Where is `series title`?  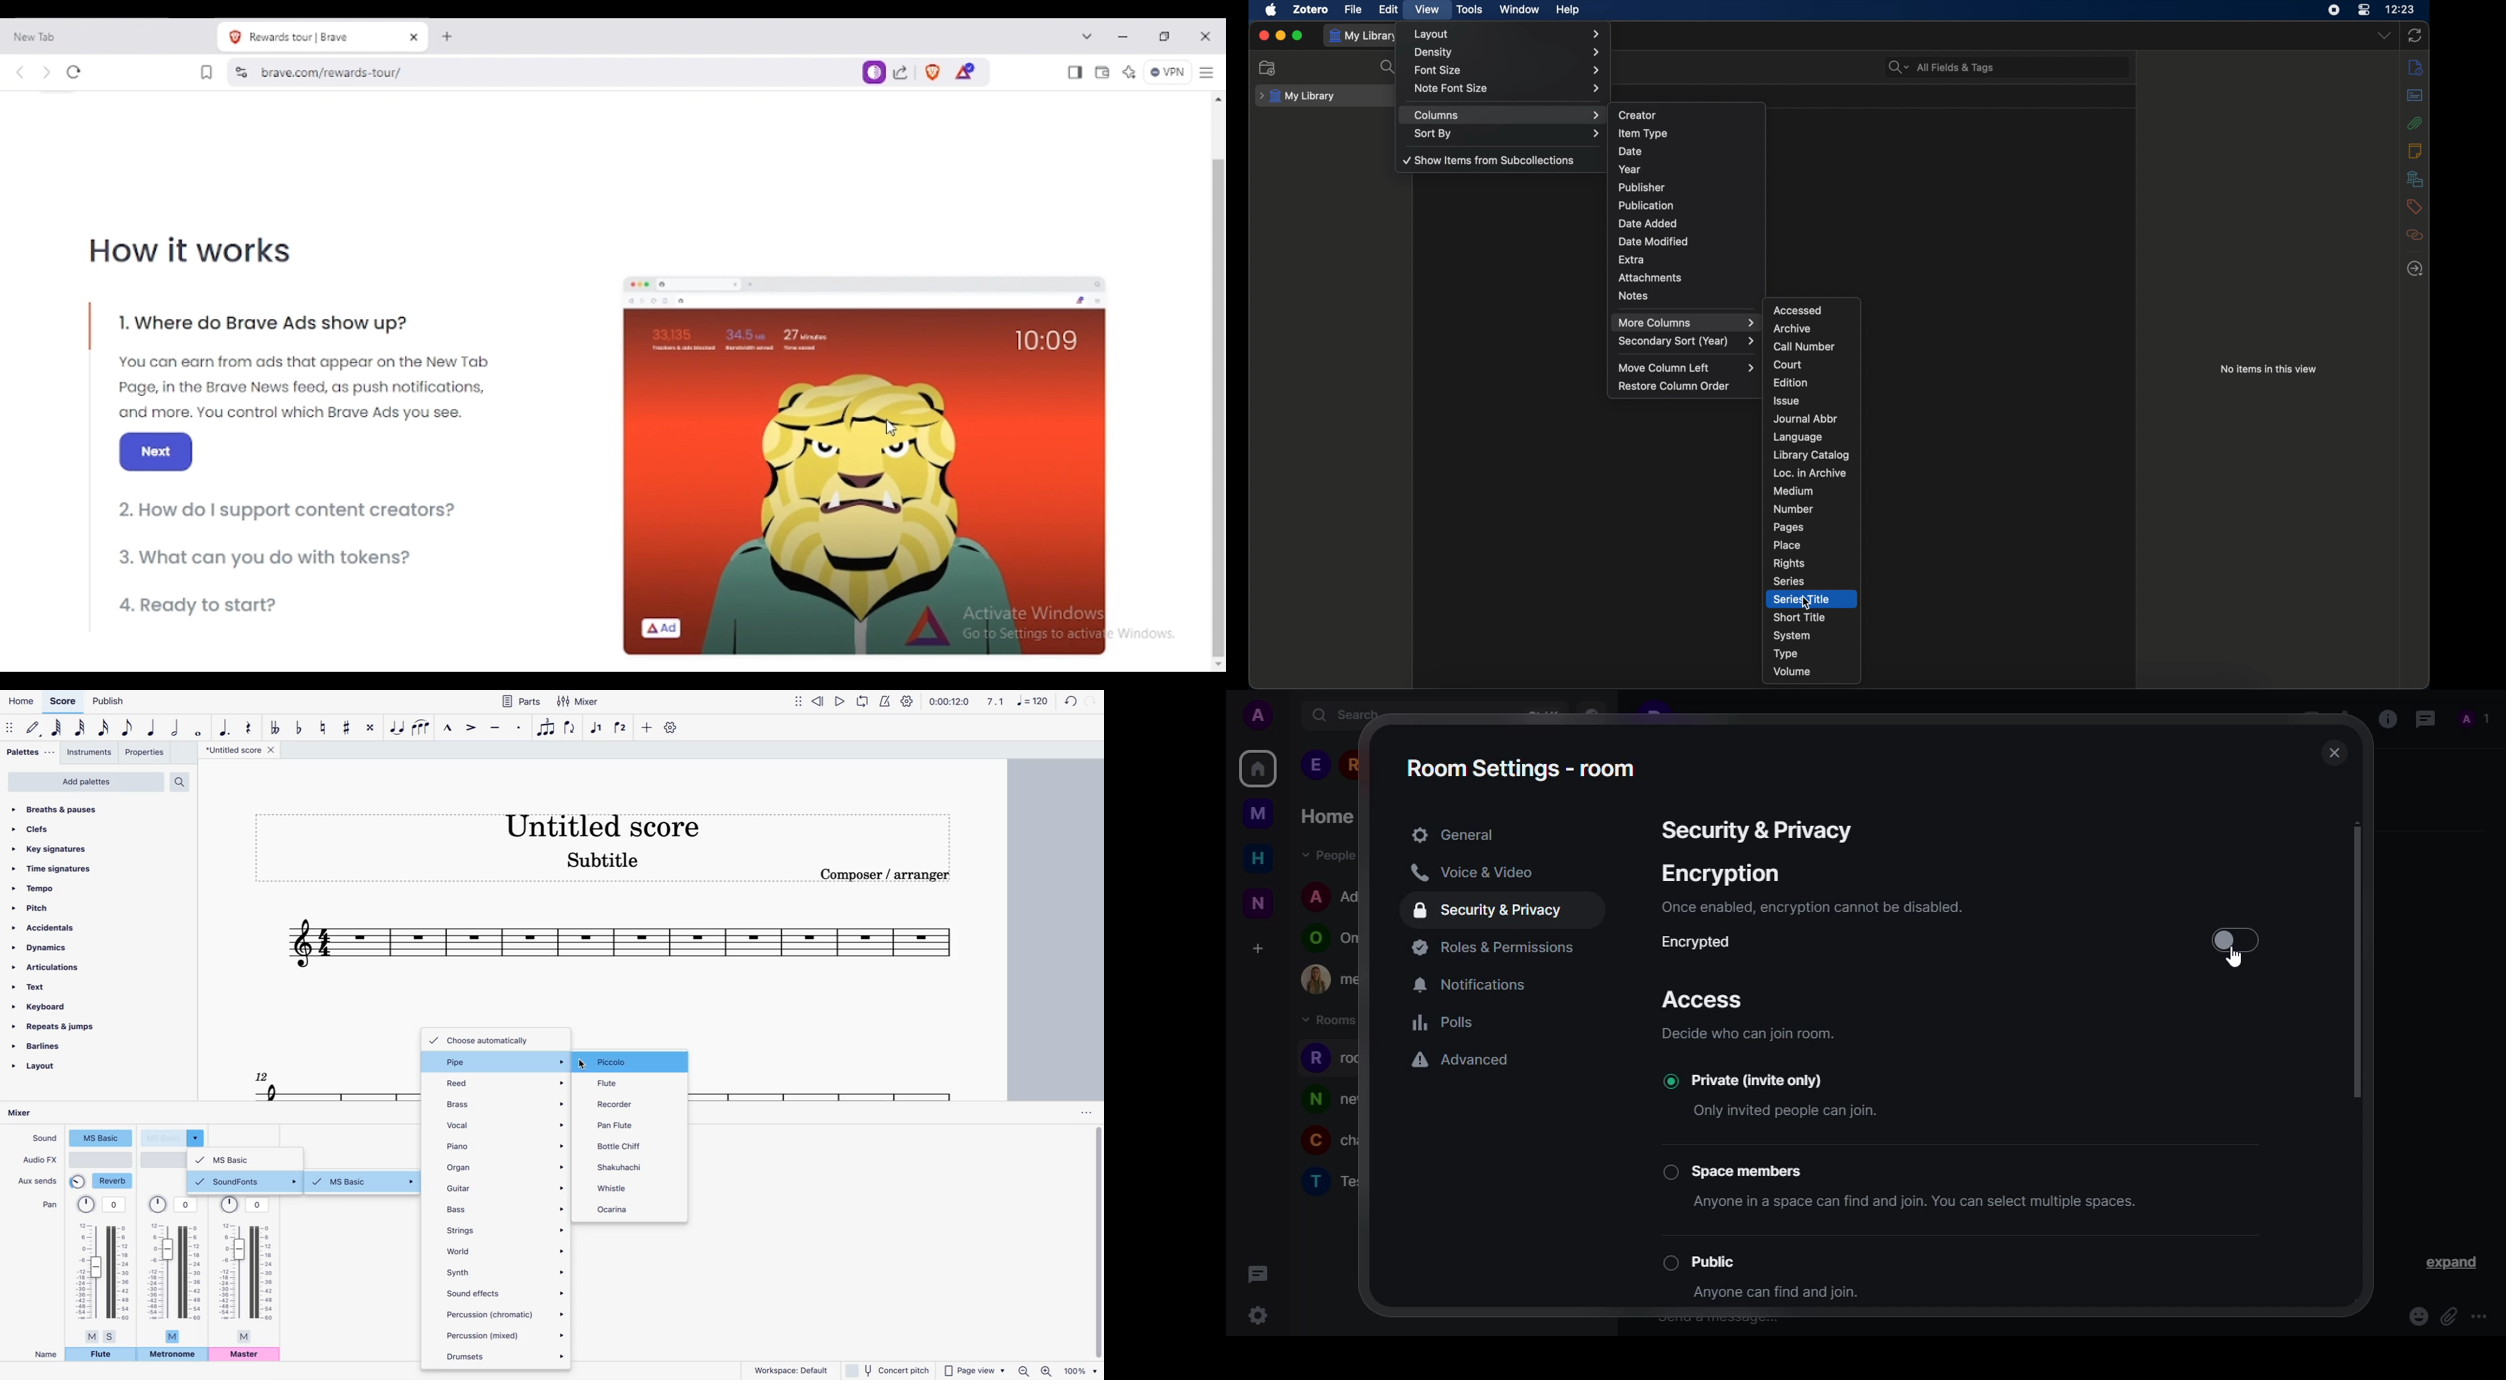
series title is located at coordinates (1802, 599).